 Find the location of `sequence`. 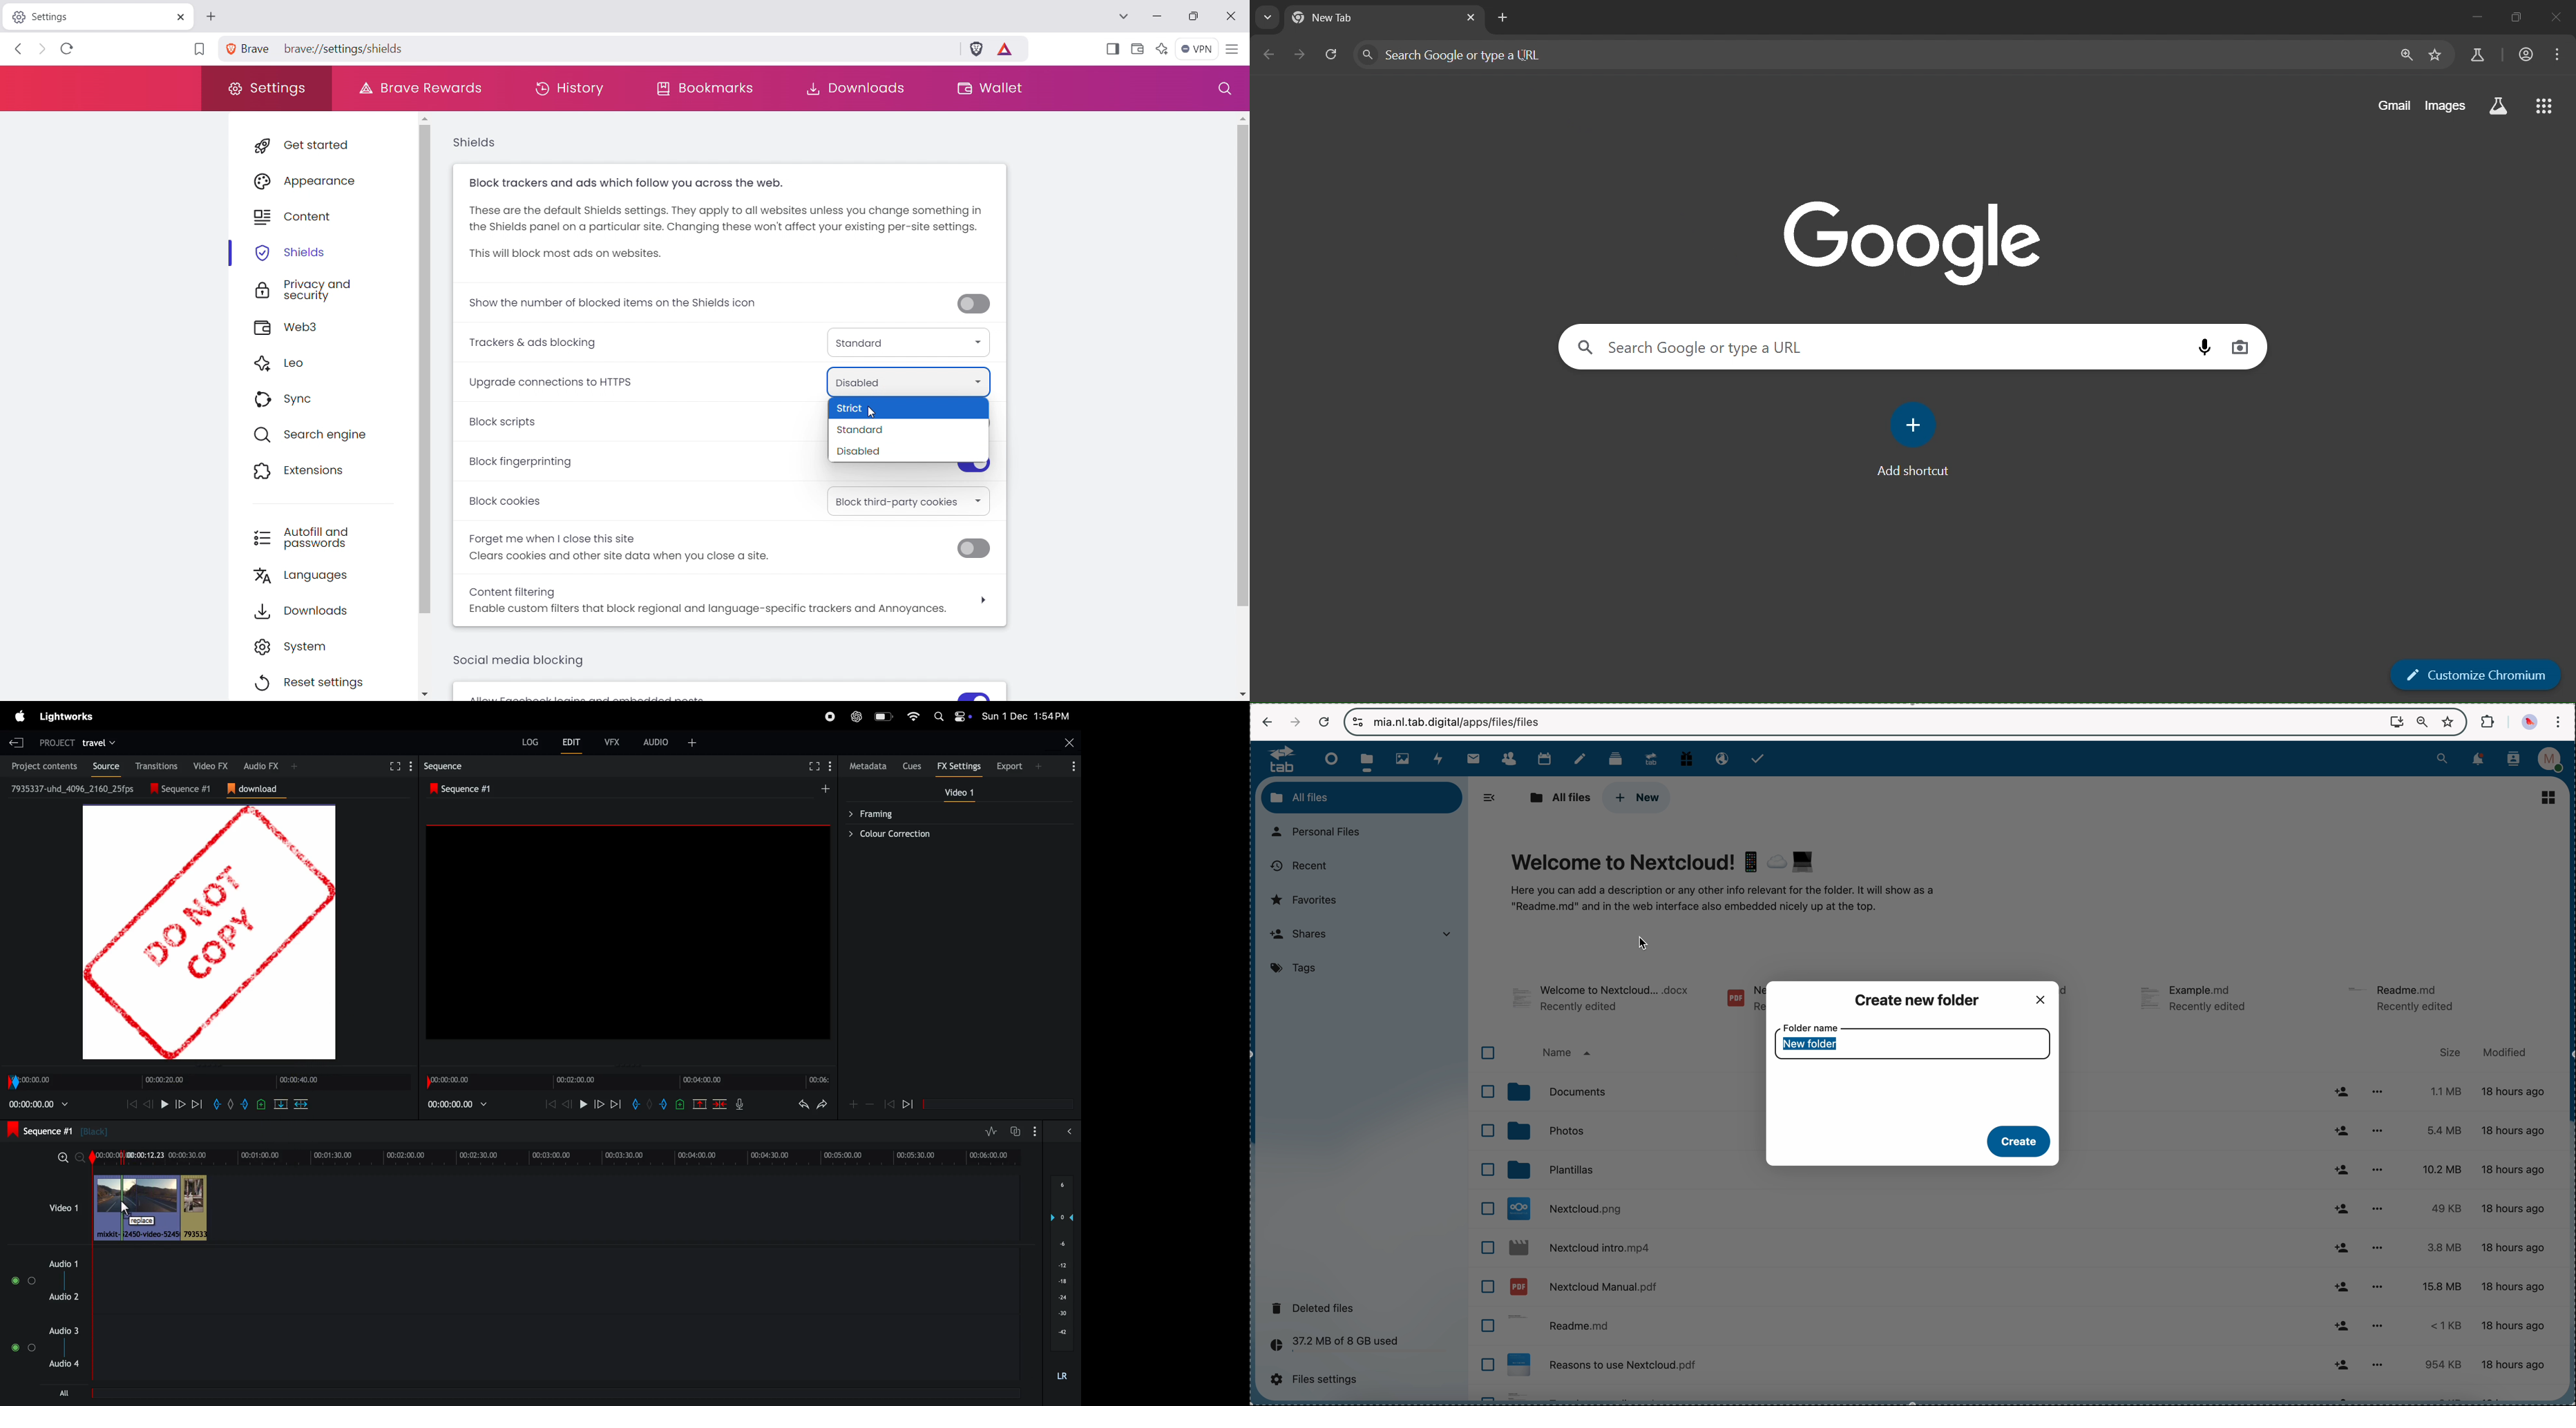

sequence is located at coordinates (445, 766).